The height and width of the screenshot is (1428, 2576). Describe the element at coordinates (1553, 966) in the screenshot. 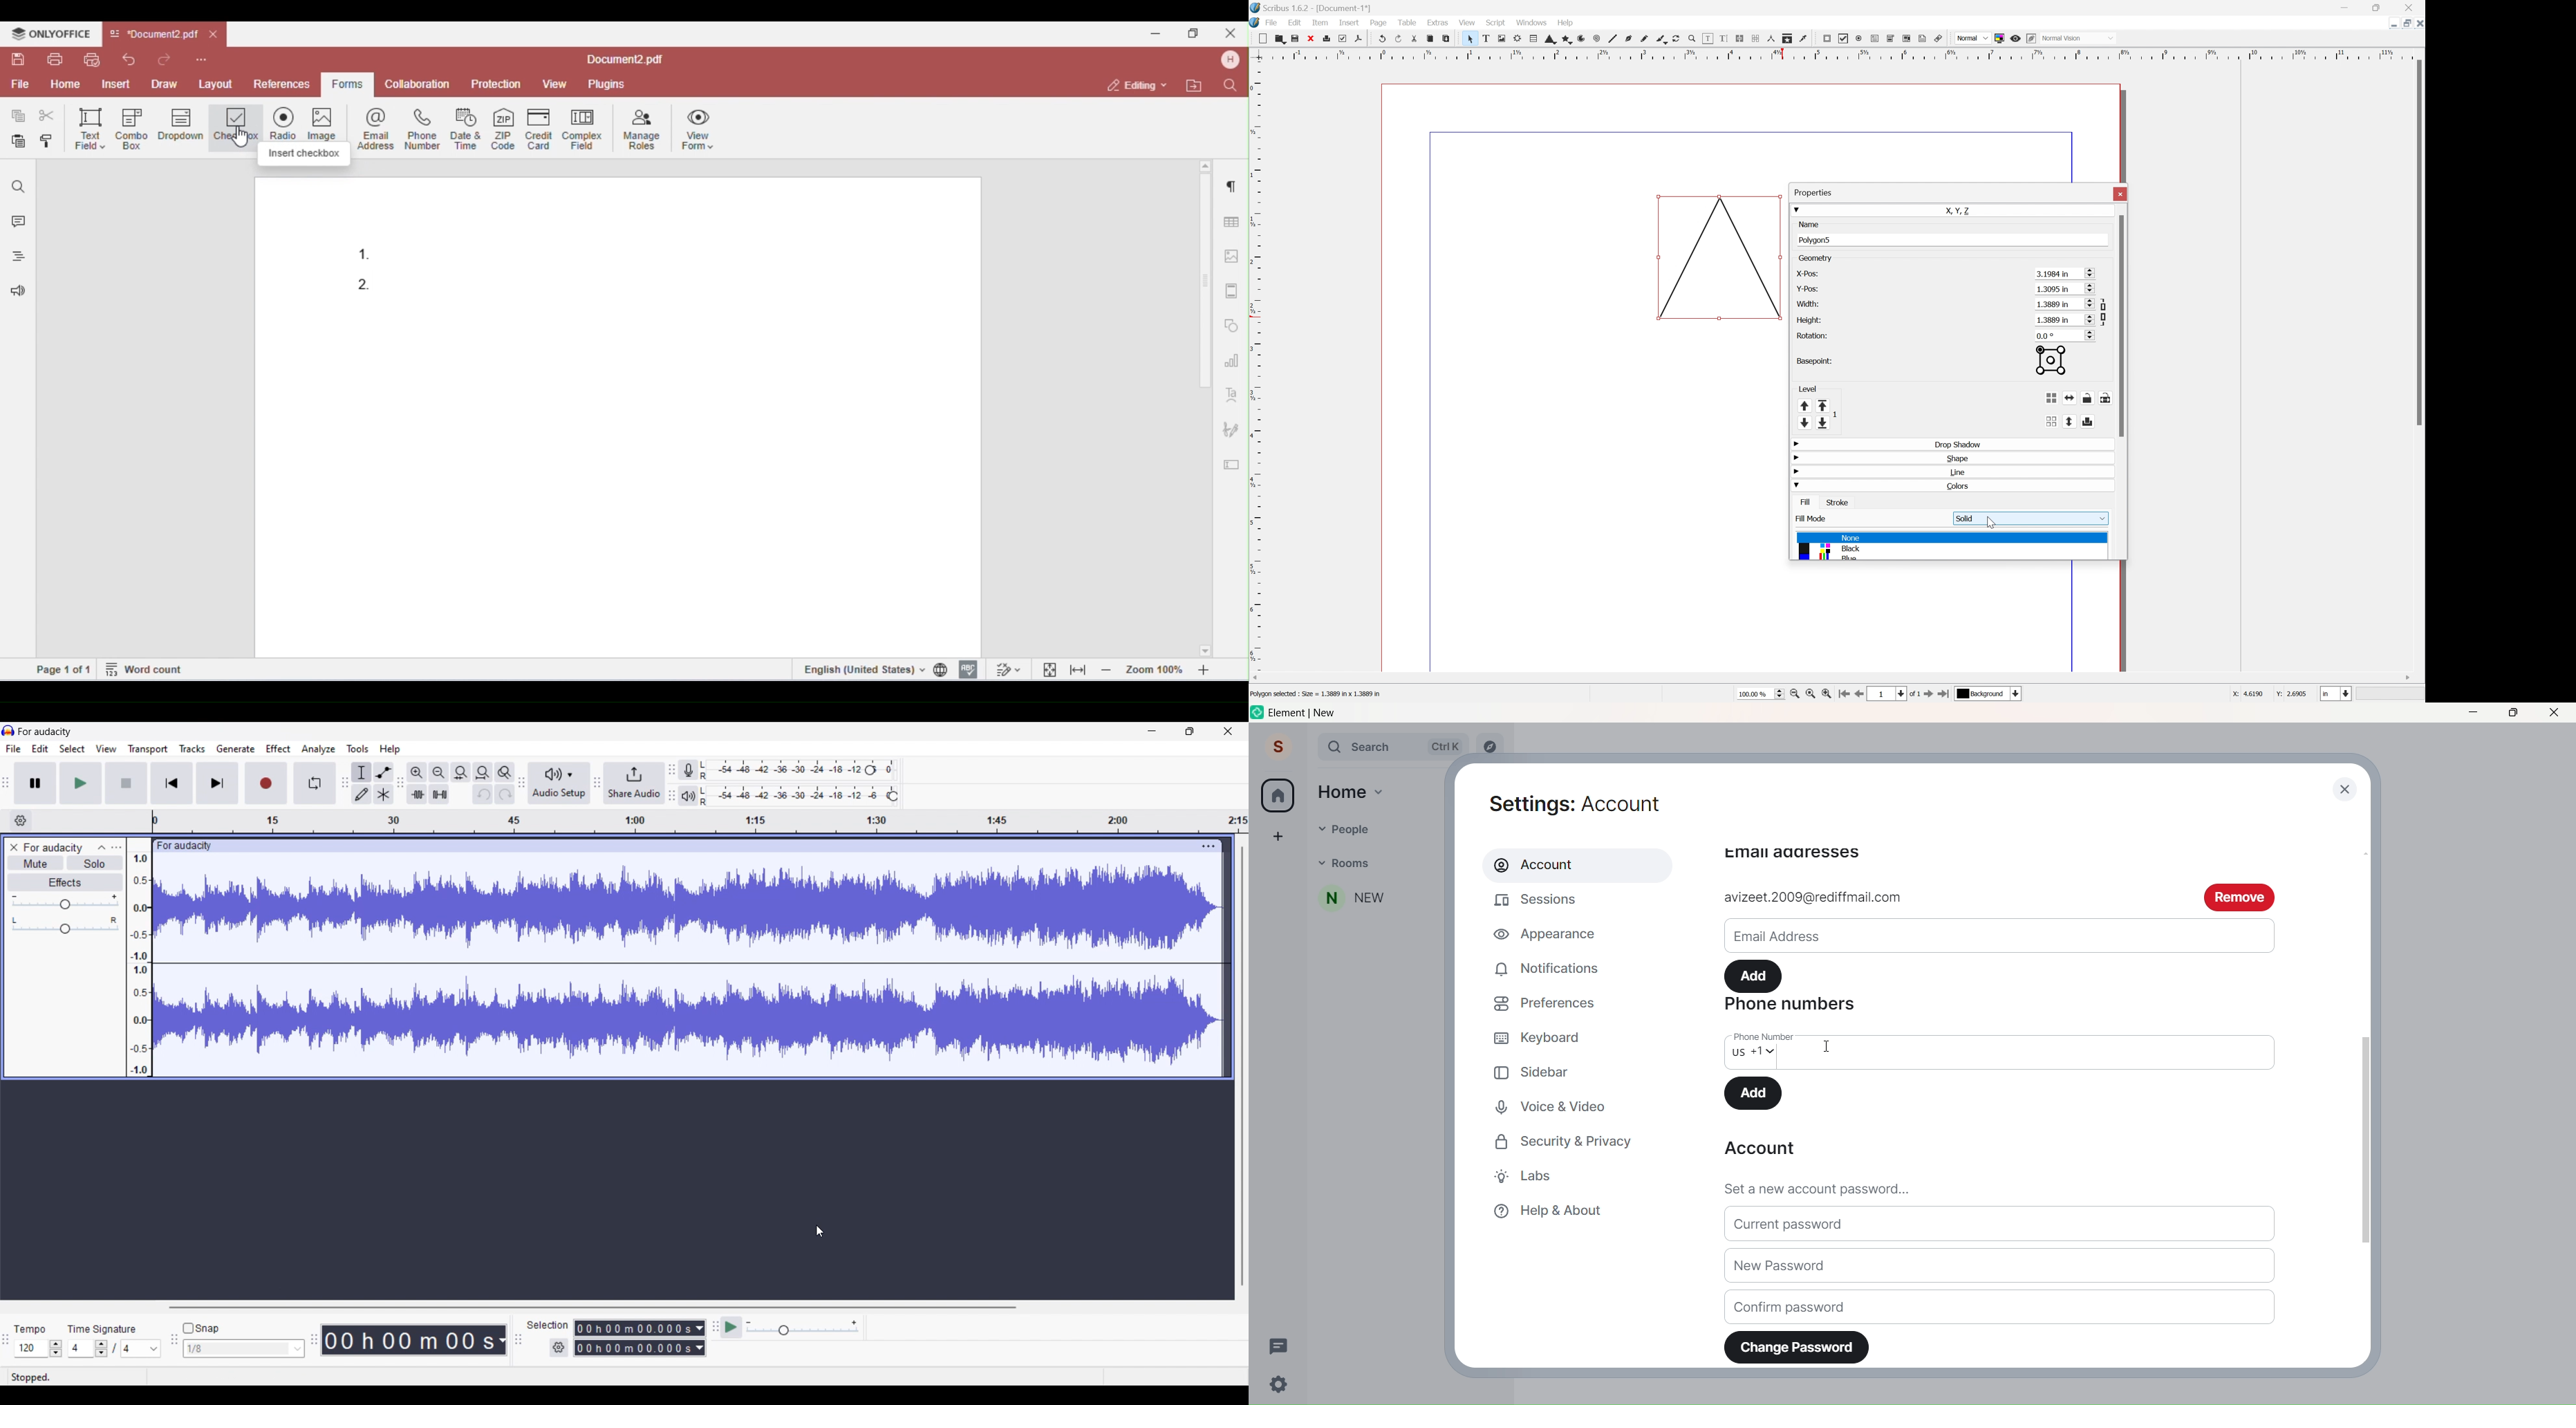

I see `Notifications` at that location.